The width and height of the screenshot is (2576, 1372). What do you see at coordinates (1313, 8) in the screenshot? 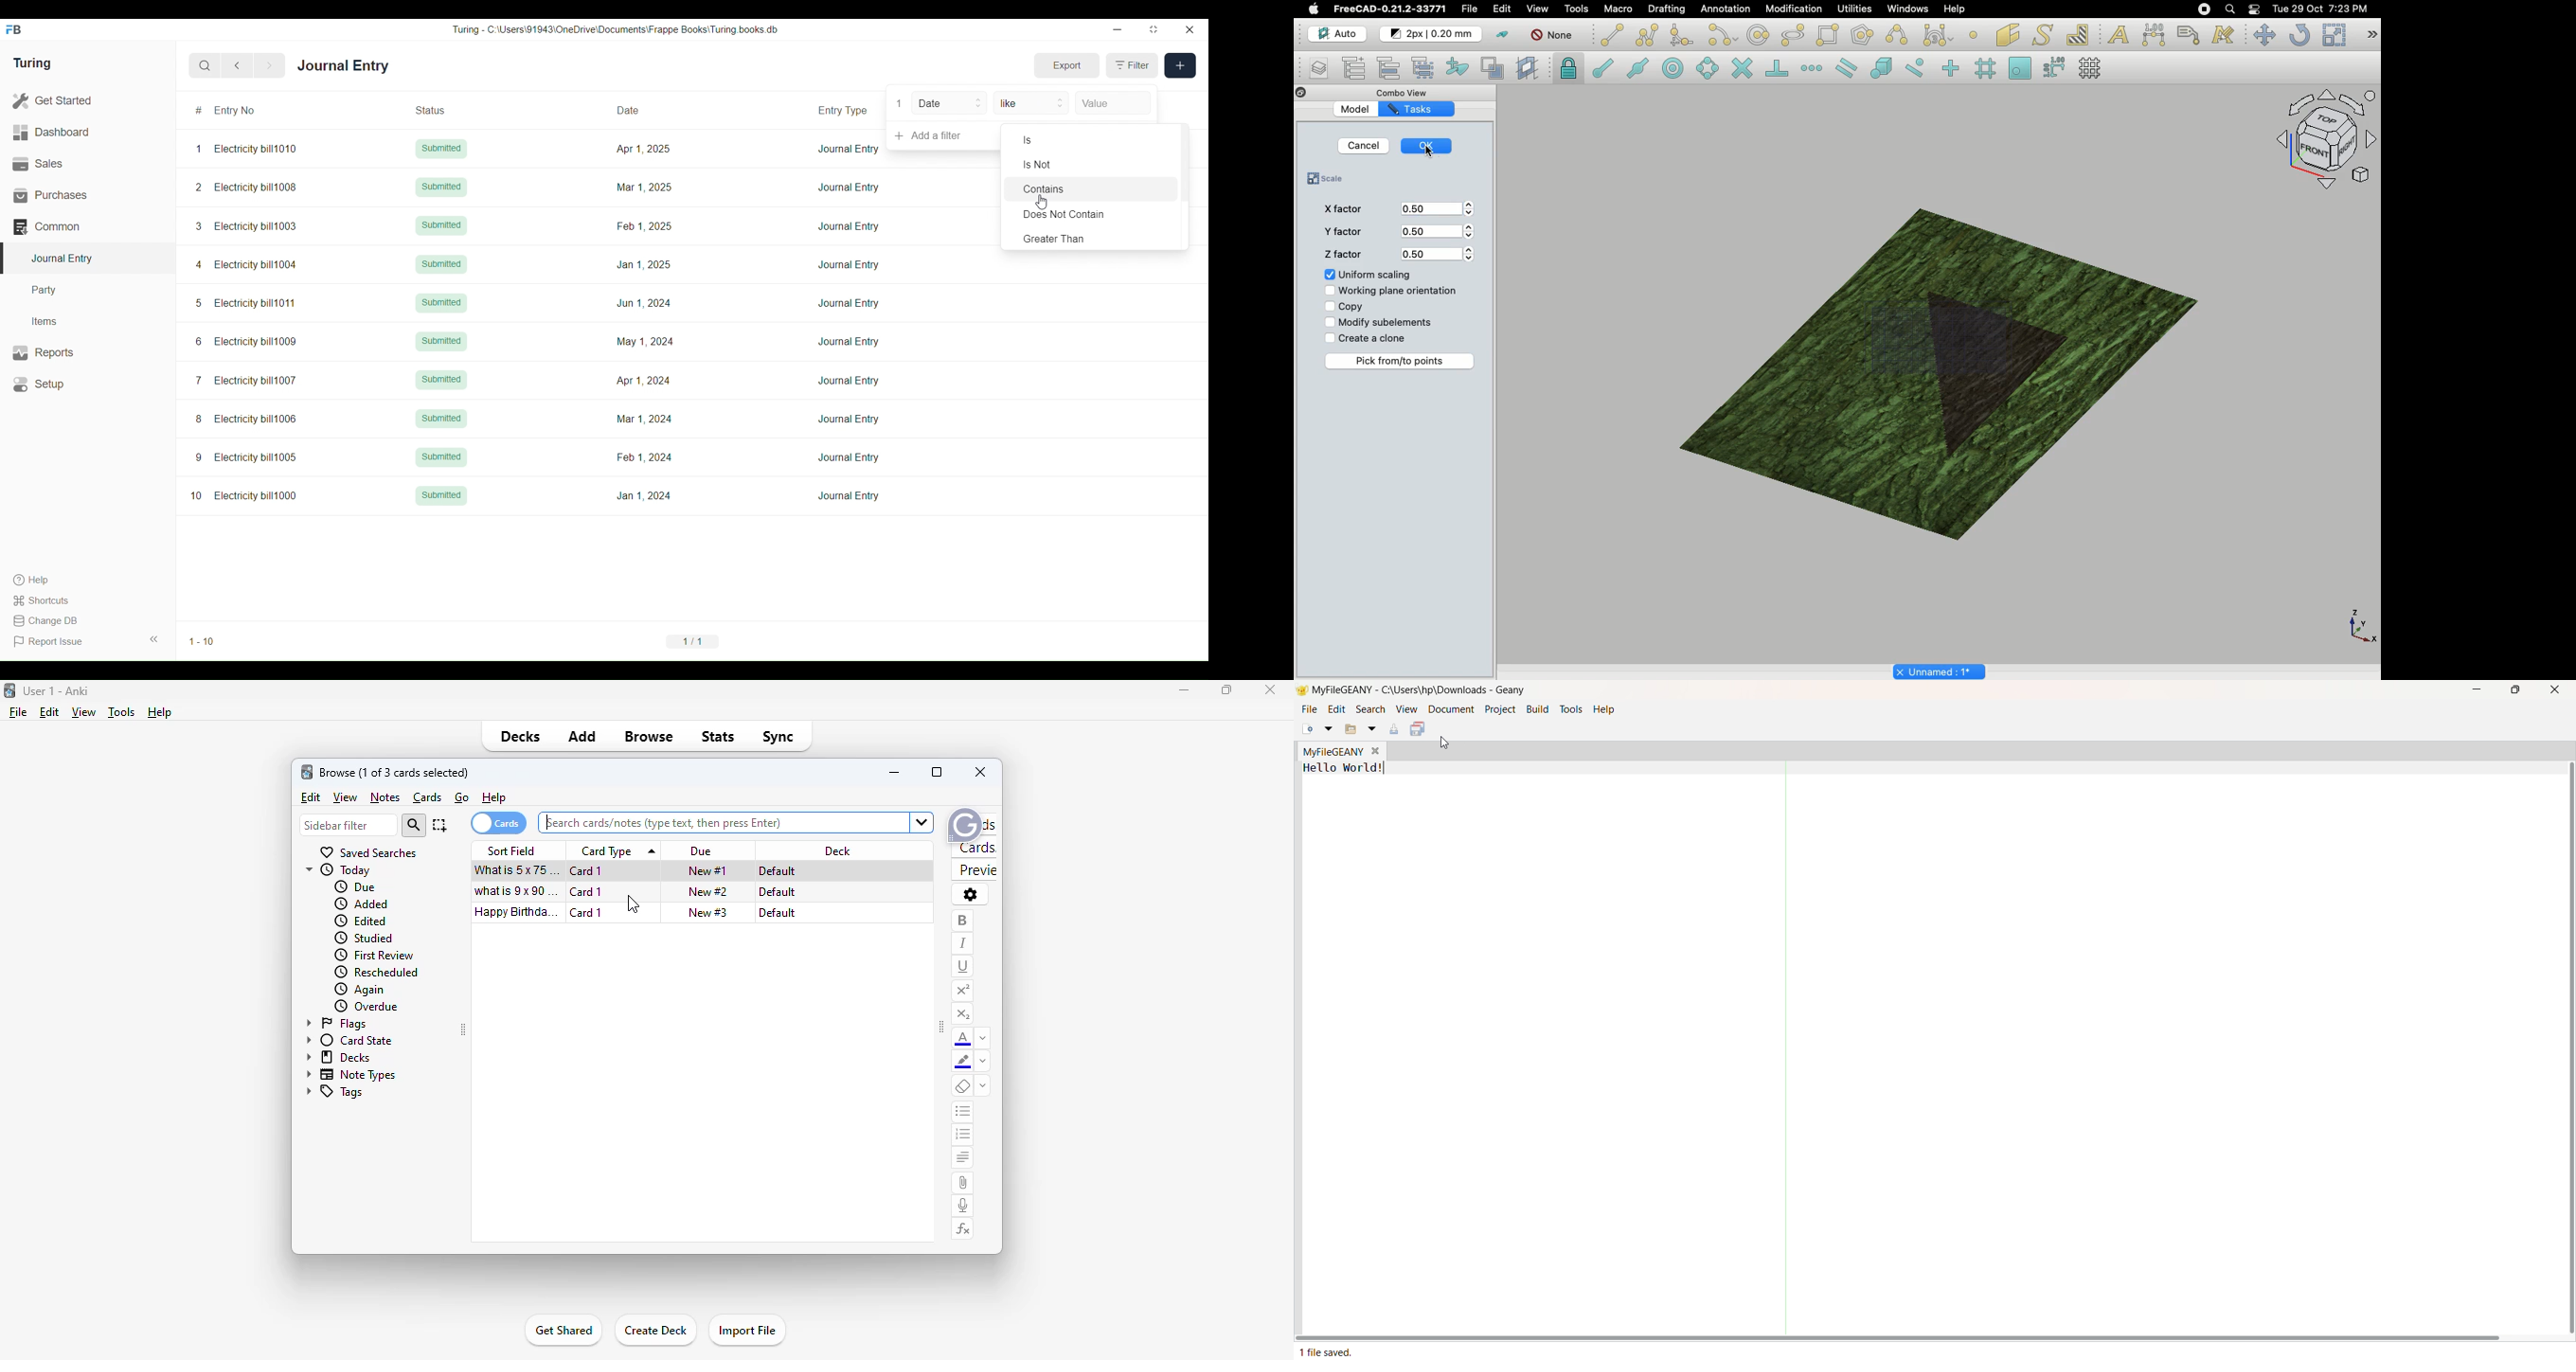
I see `Apple logo` at bounding box center [1313, 8].